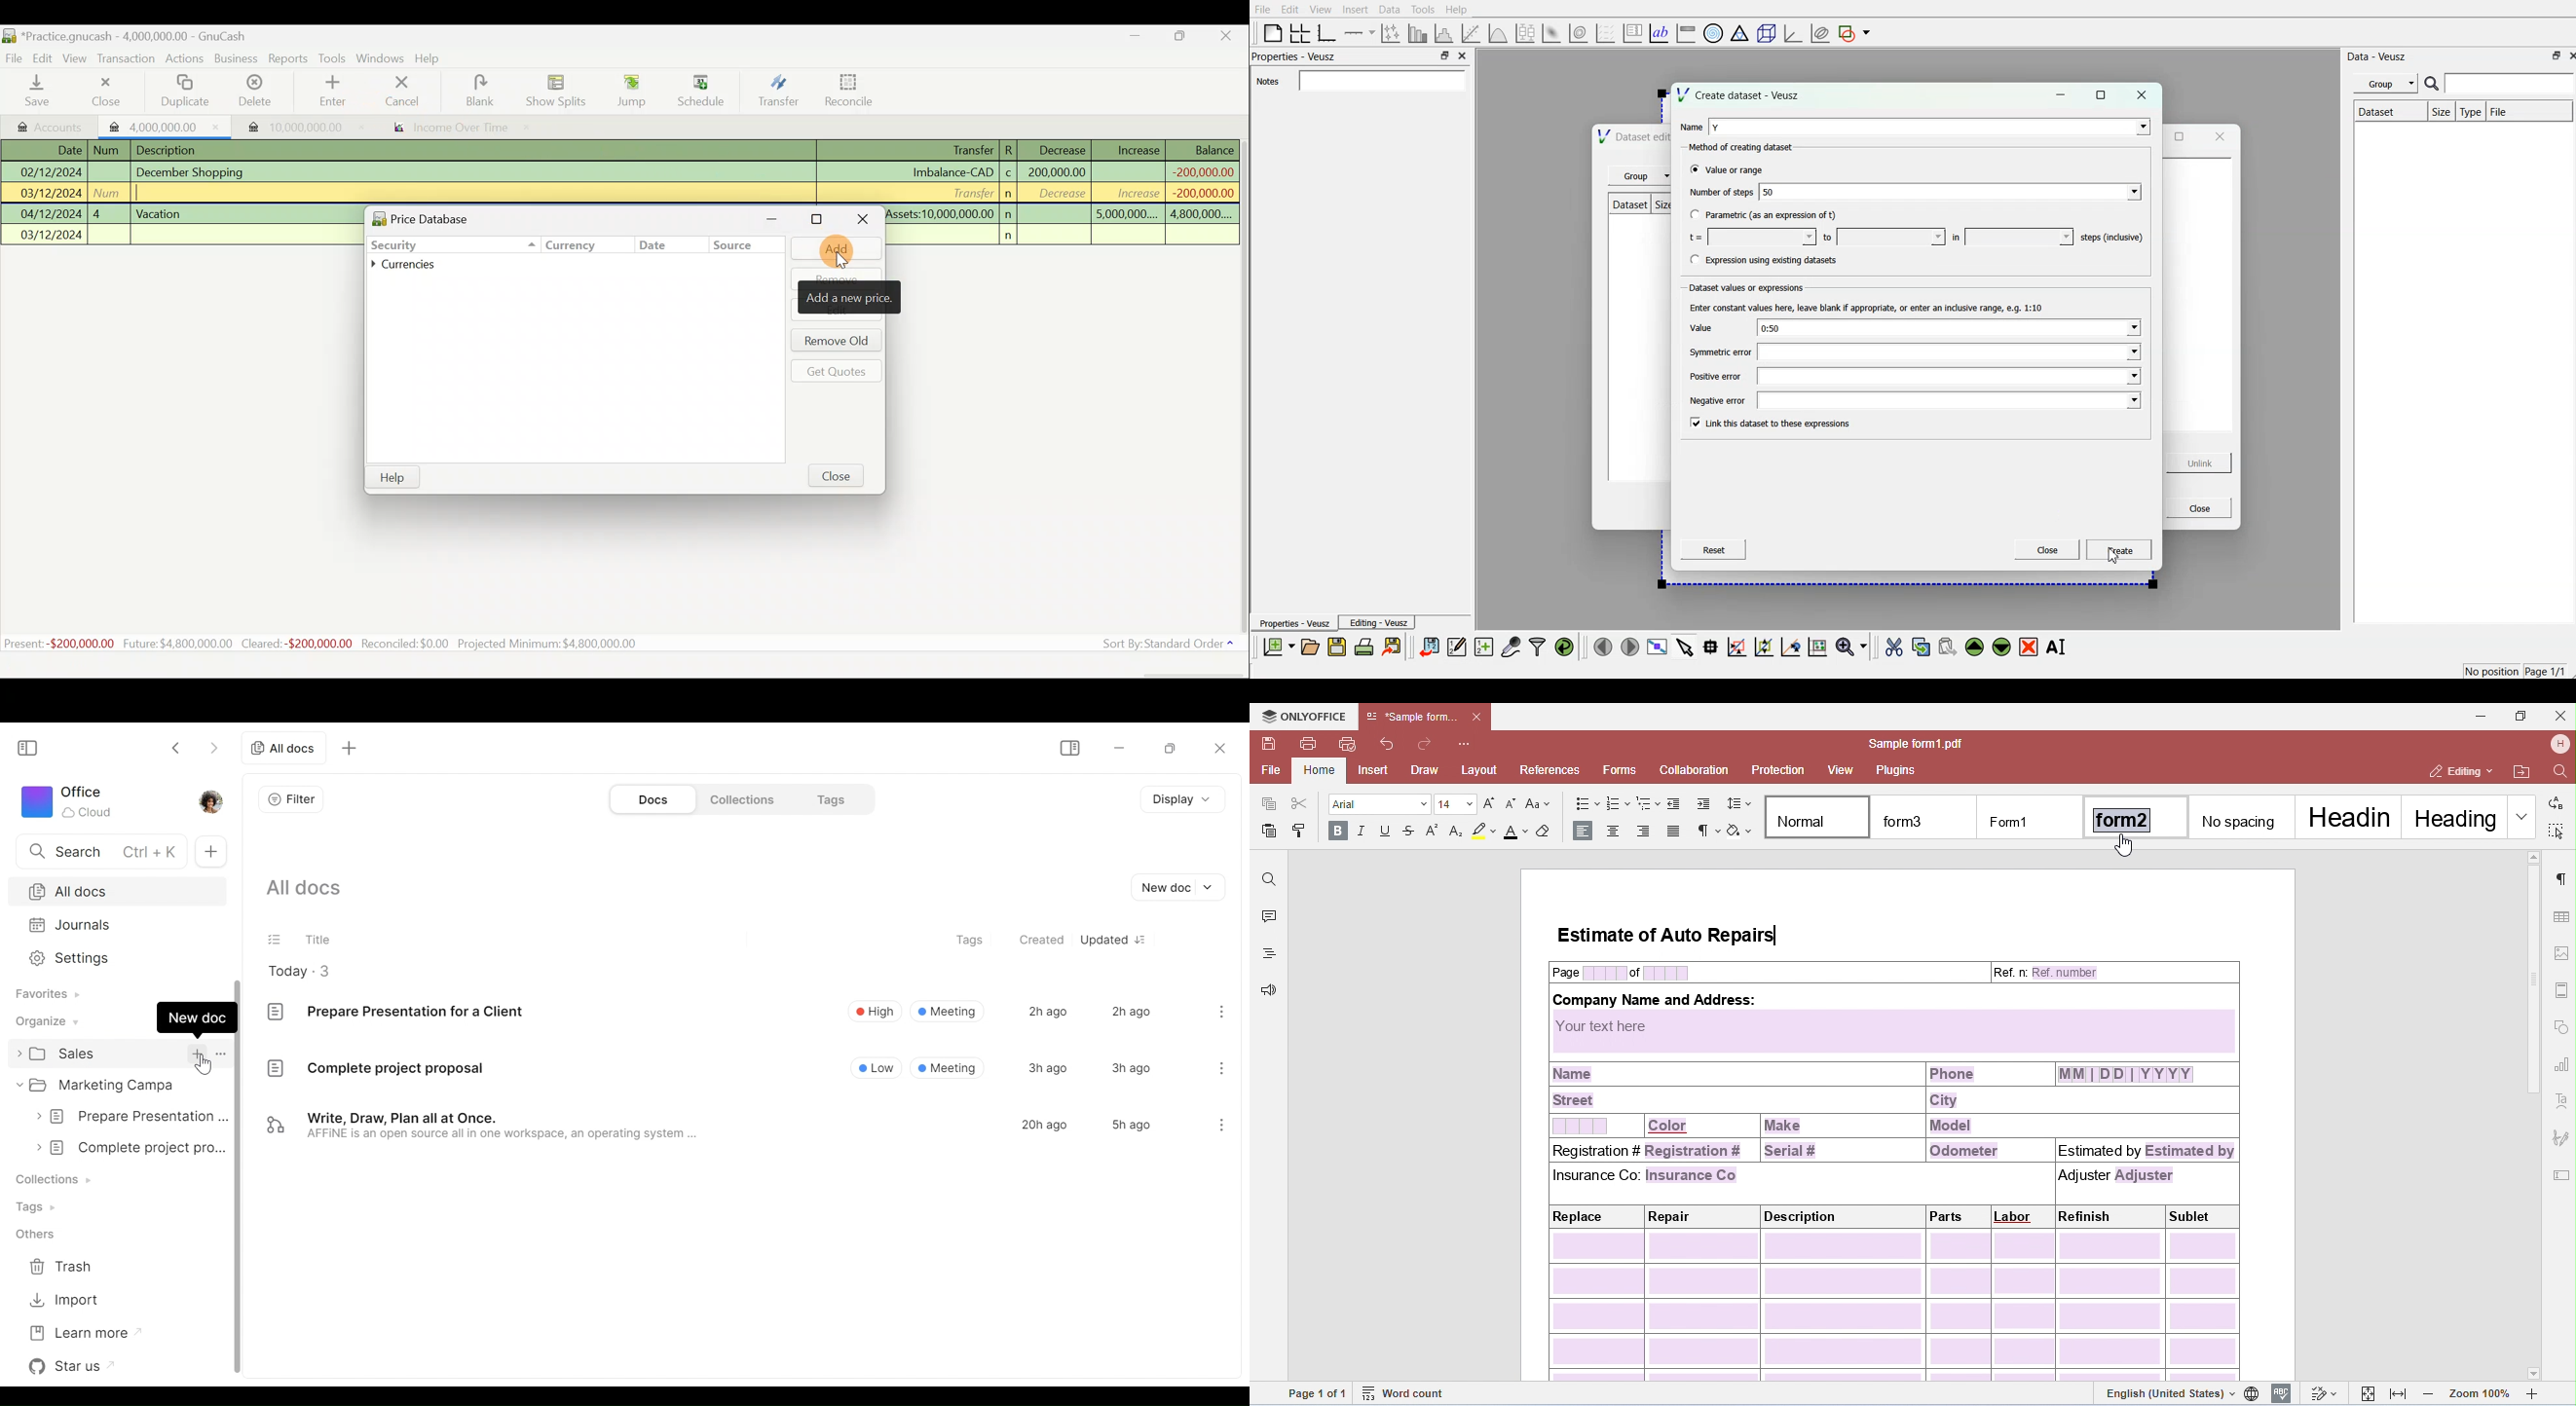 The width and height of the screenshot is (2576, 1428). What do you see at coordinates (2503, 109) in the screenshot?
I see `File` at bounding box center [2503, 109].